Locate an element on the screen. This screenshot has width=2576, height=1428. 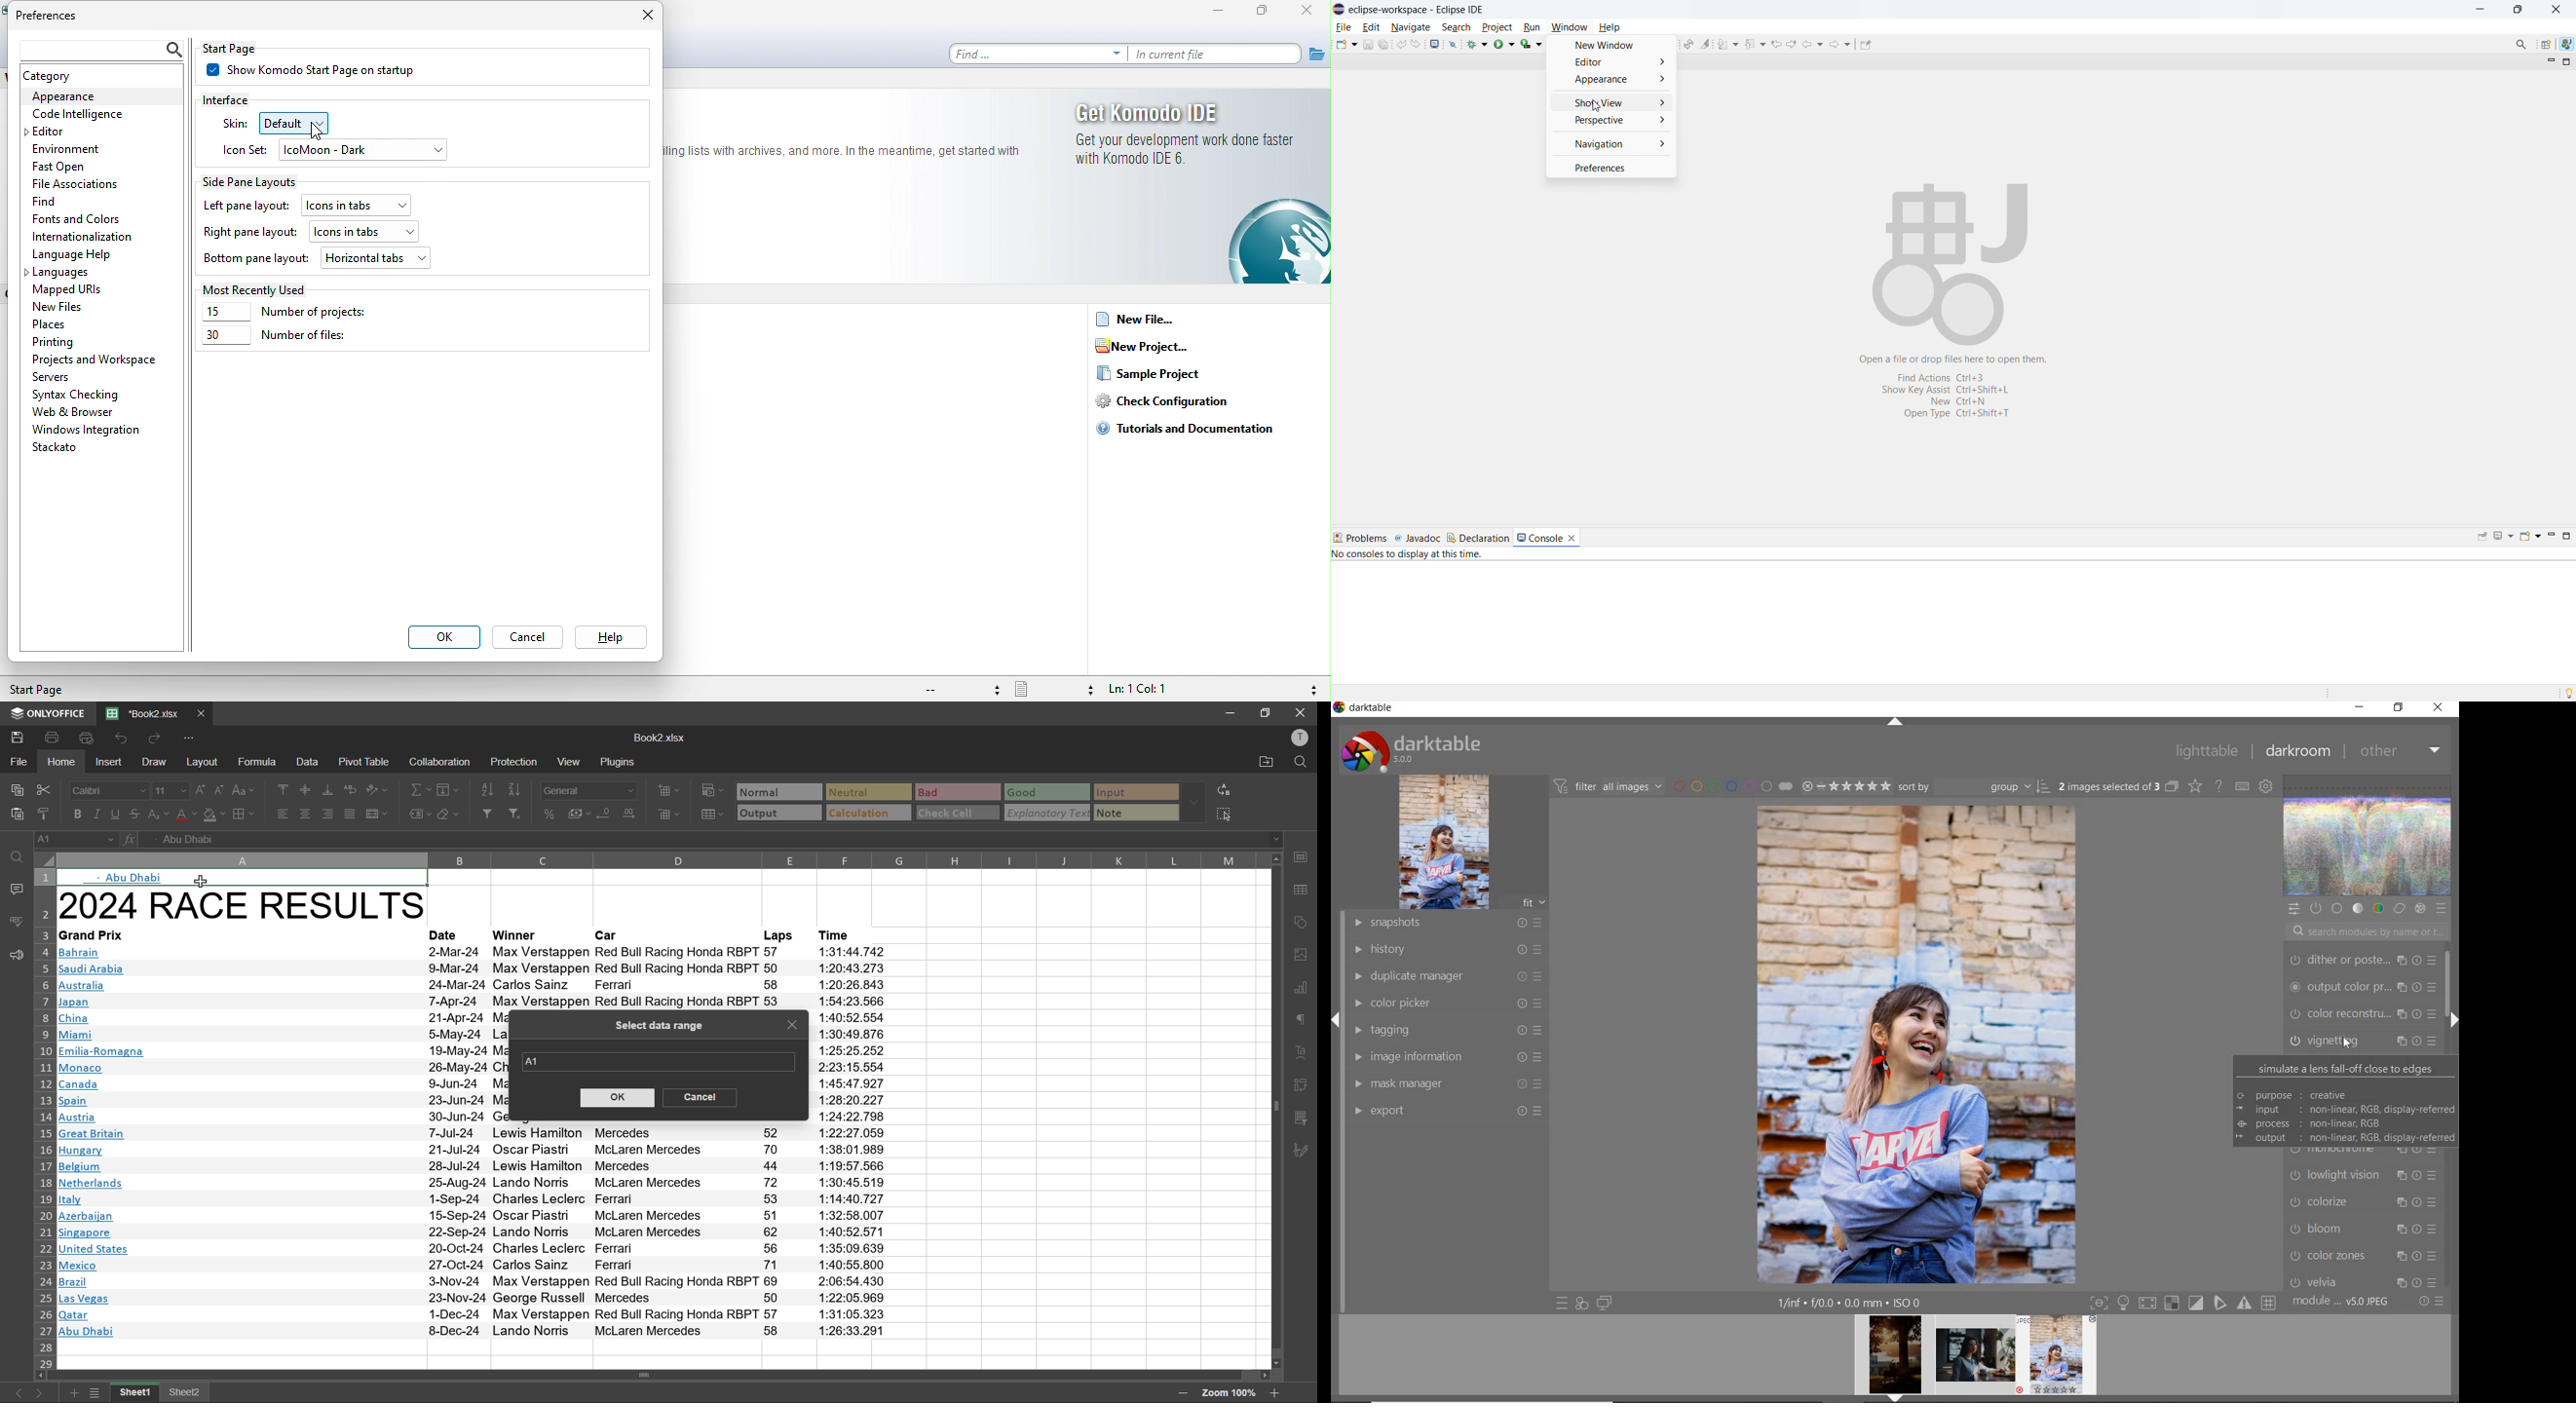
Dates is located at coordinates (458, 1174).